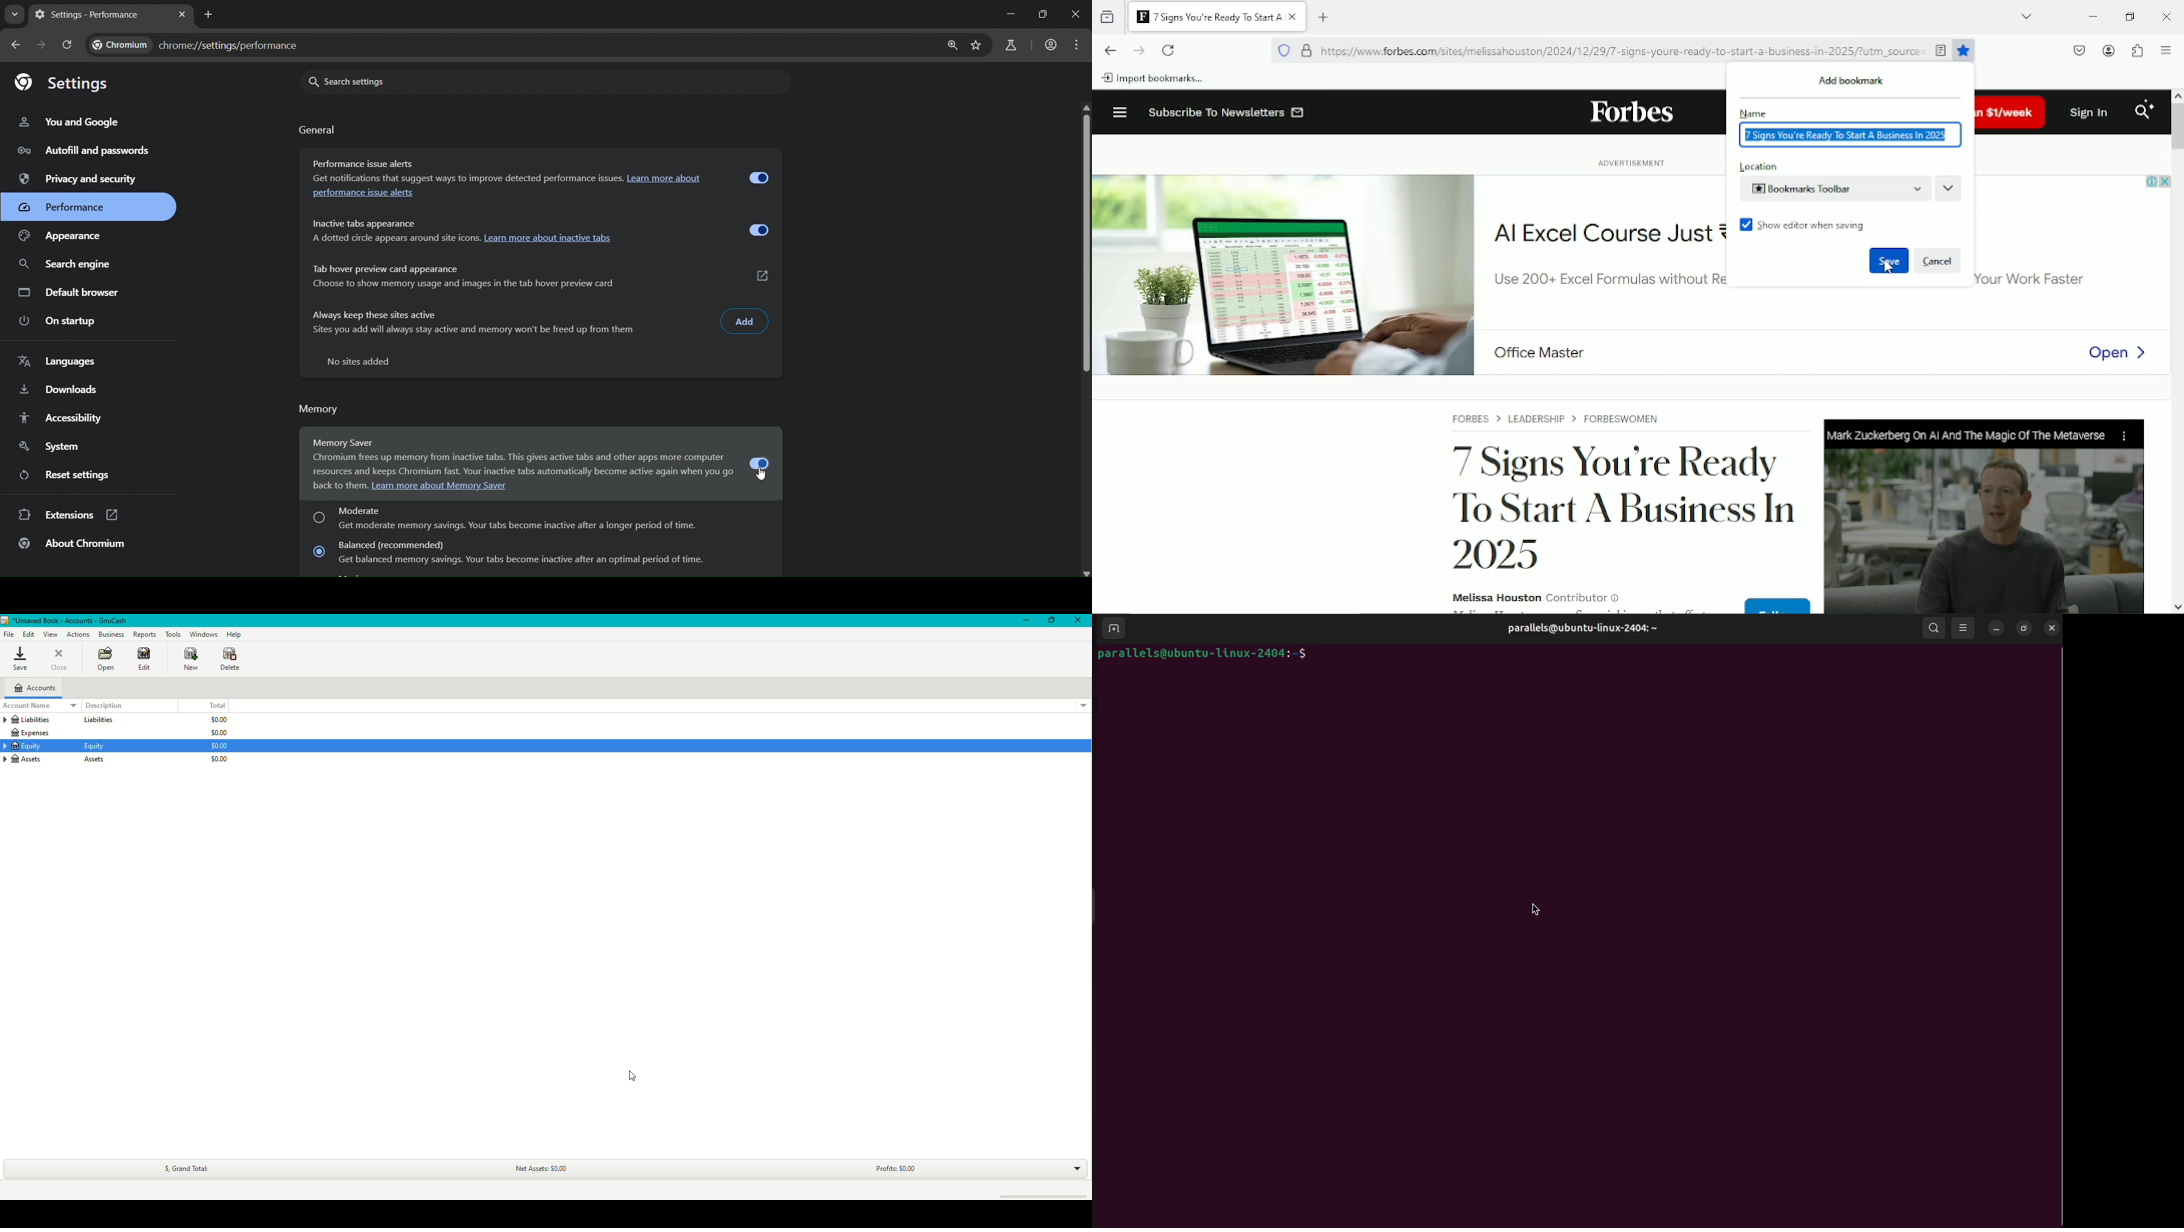  I want to click on Total, so click(216, 705).